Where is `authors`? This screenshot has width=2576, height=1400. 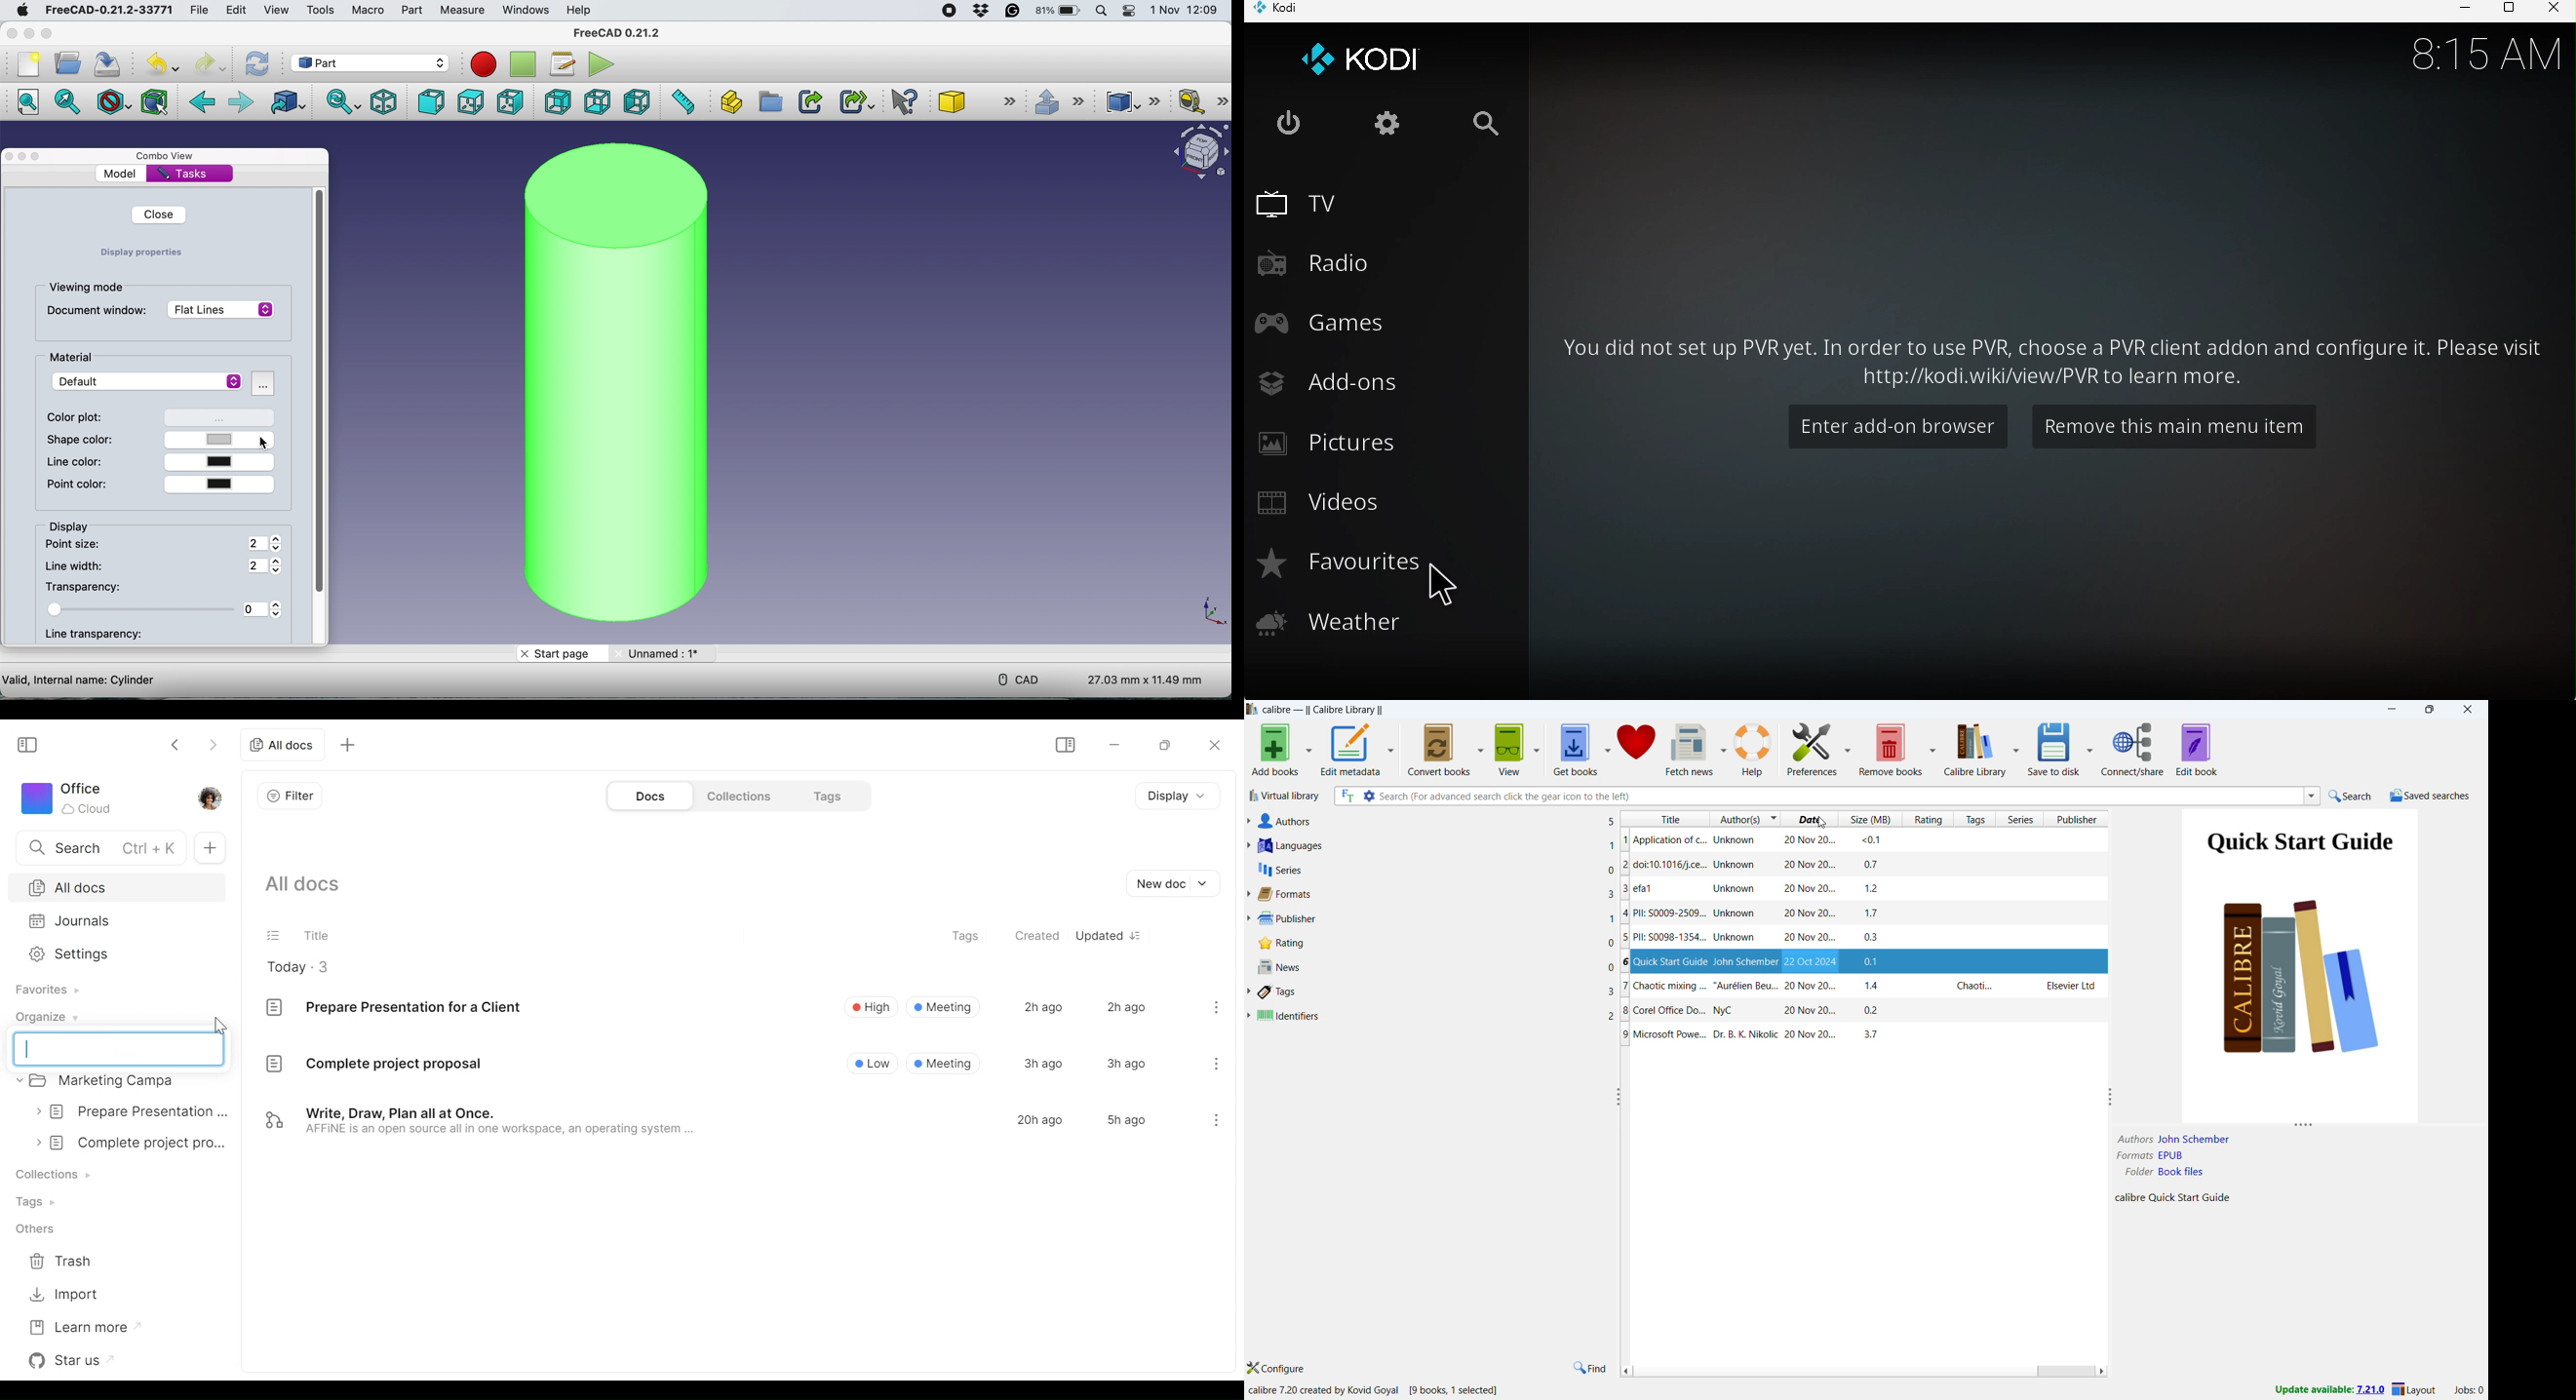 authors is located at coordinates (1736, 821).